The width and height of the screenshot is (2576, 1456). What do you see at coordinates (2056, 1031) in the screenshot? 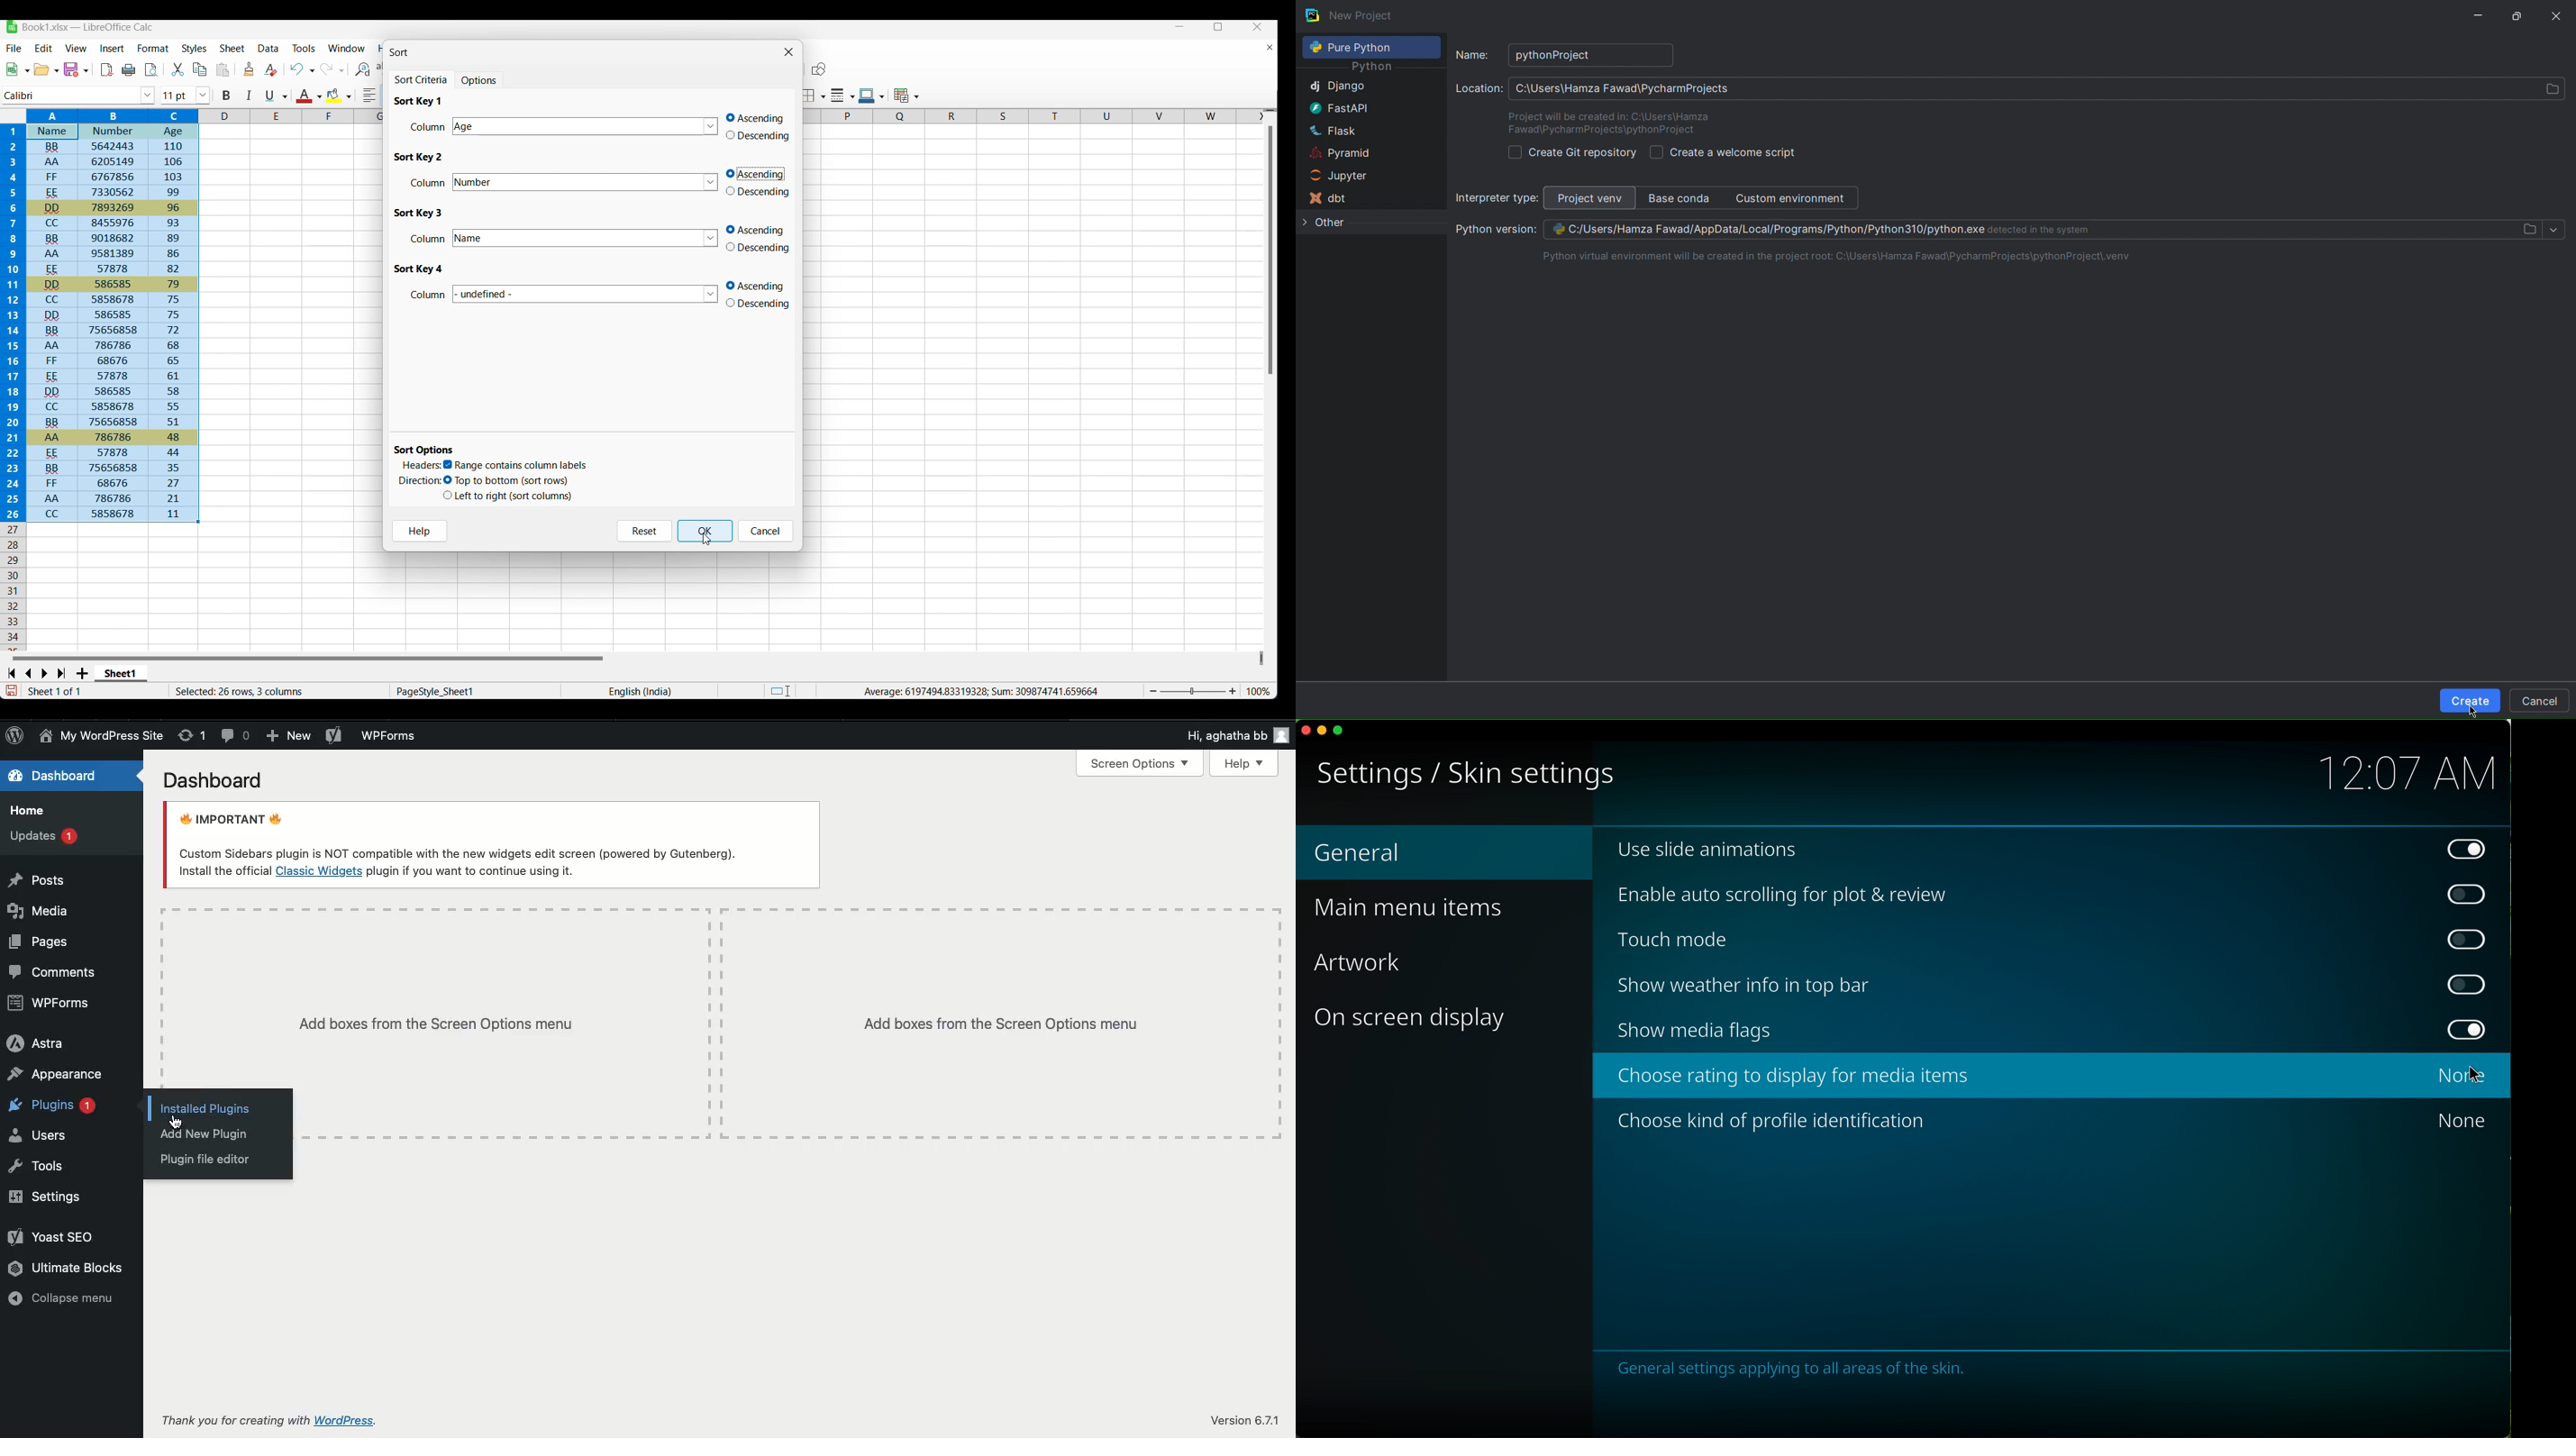
I see `show media flags` at bounding box center [2056, 1031].